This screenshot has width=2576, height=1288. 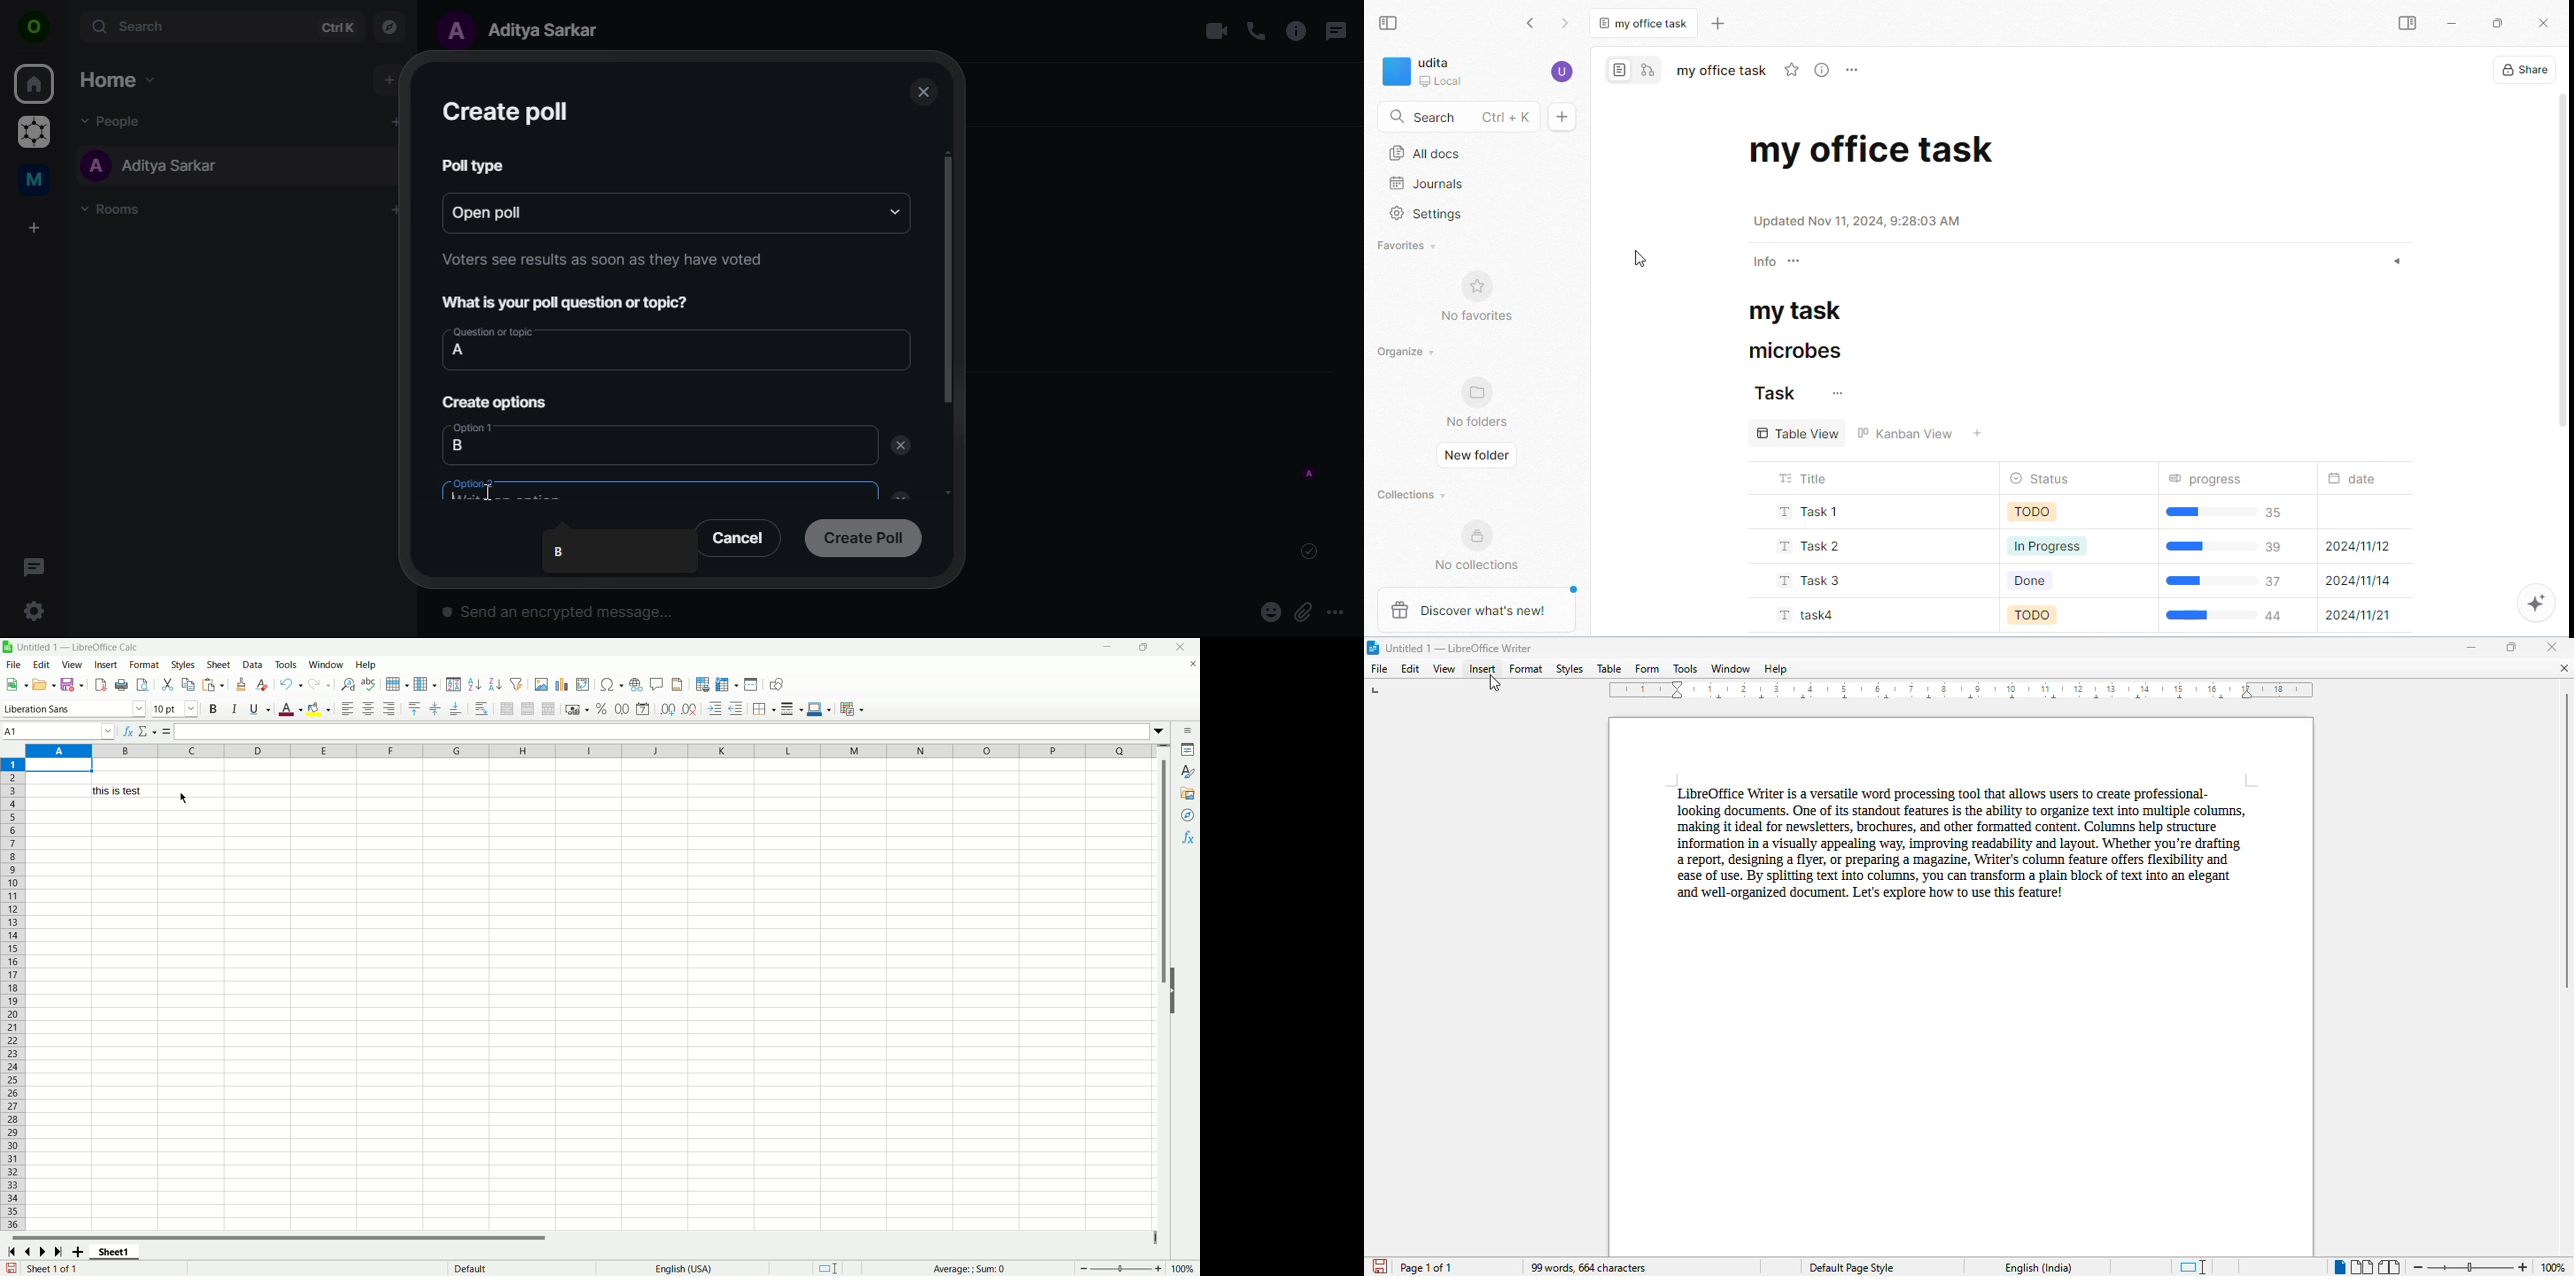 I want to click on standard selection, so click(x=2194, y=1267).